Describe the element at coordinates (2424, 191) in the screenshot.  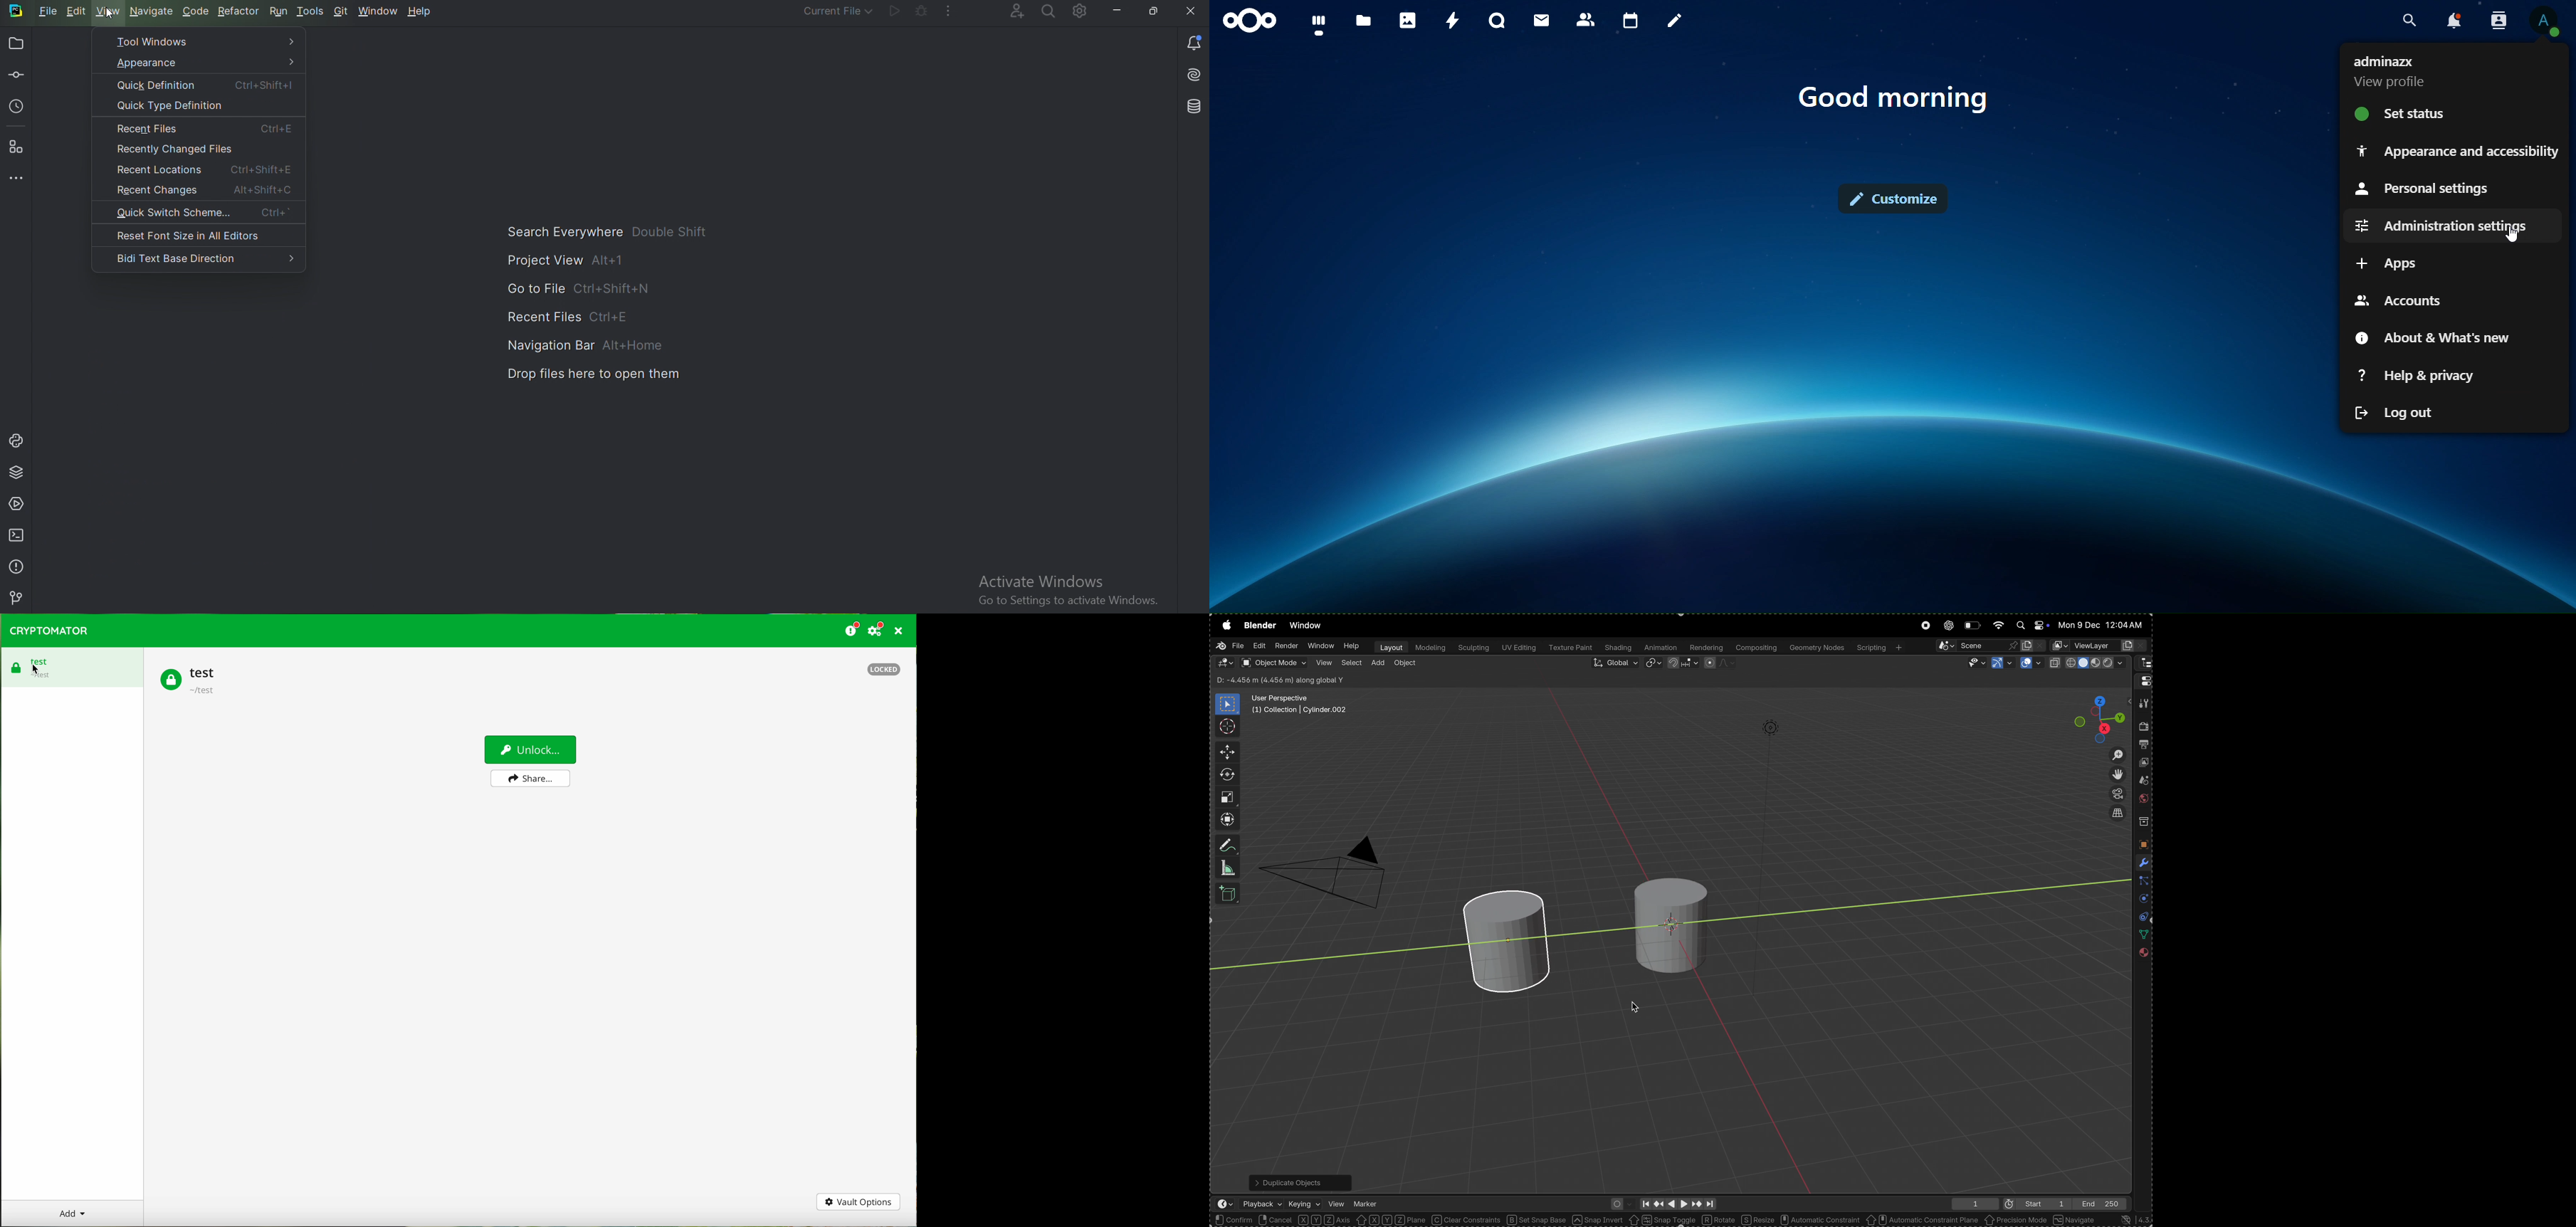
I see `personal settings` at that location.